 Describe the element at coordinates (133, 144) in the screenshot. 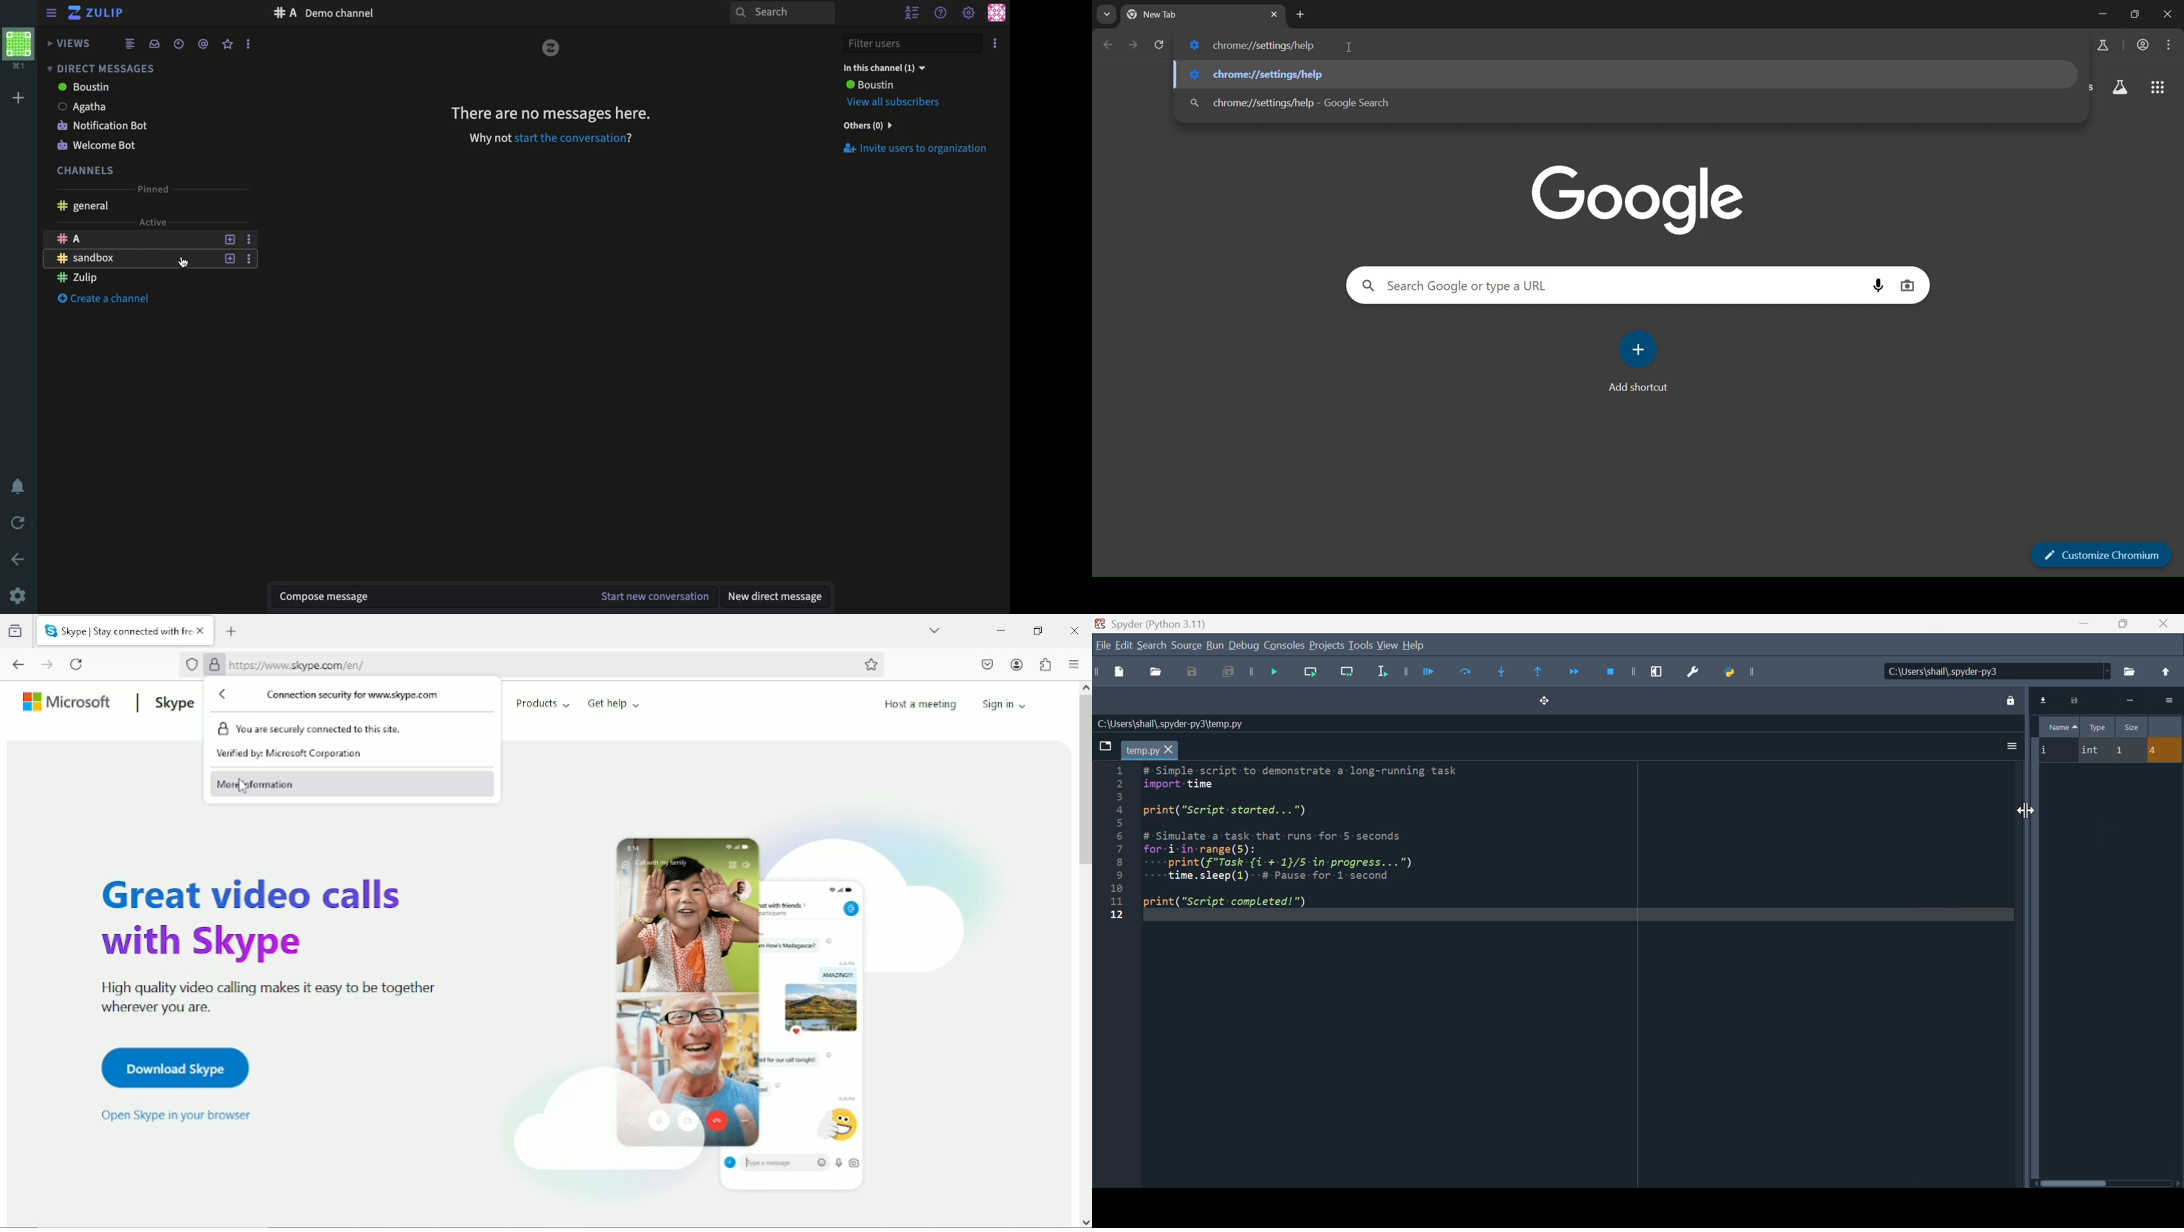

I see `Welcome bot` at that location.